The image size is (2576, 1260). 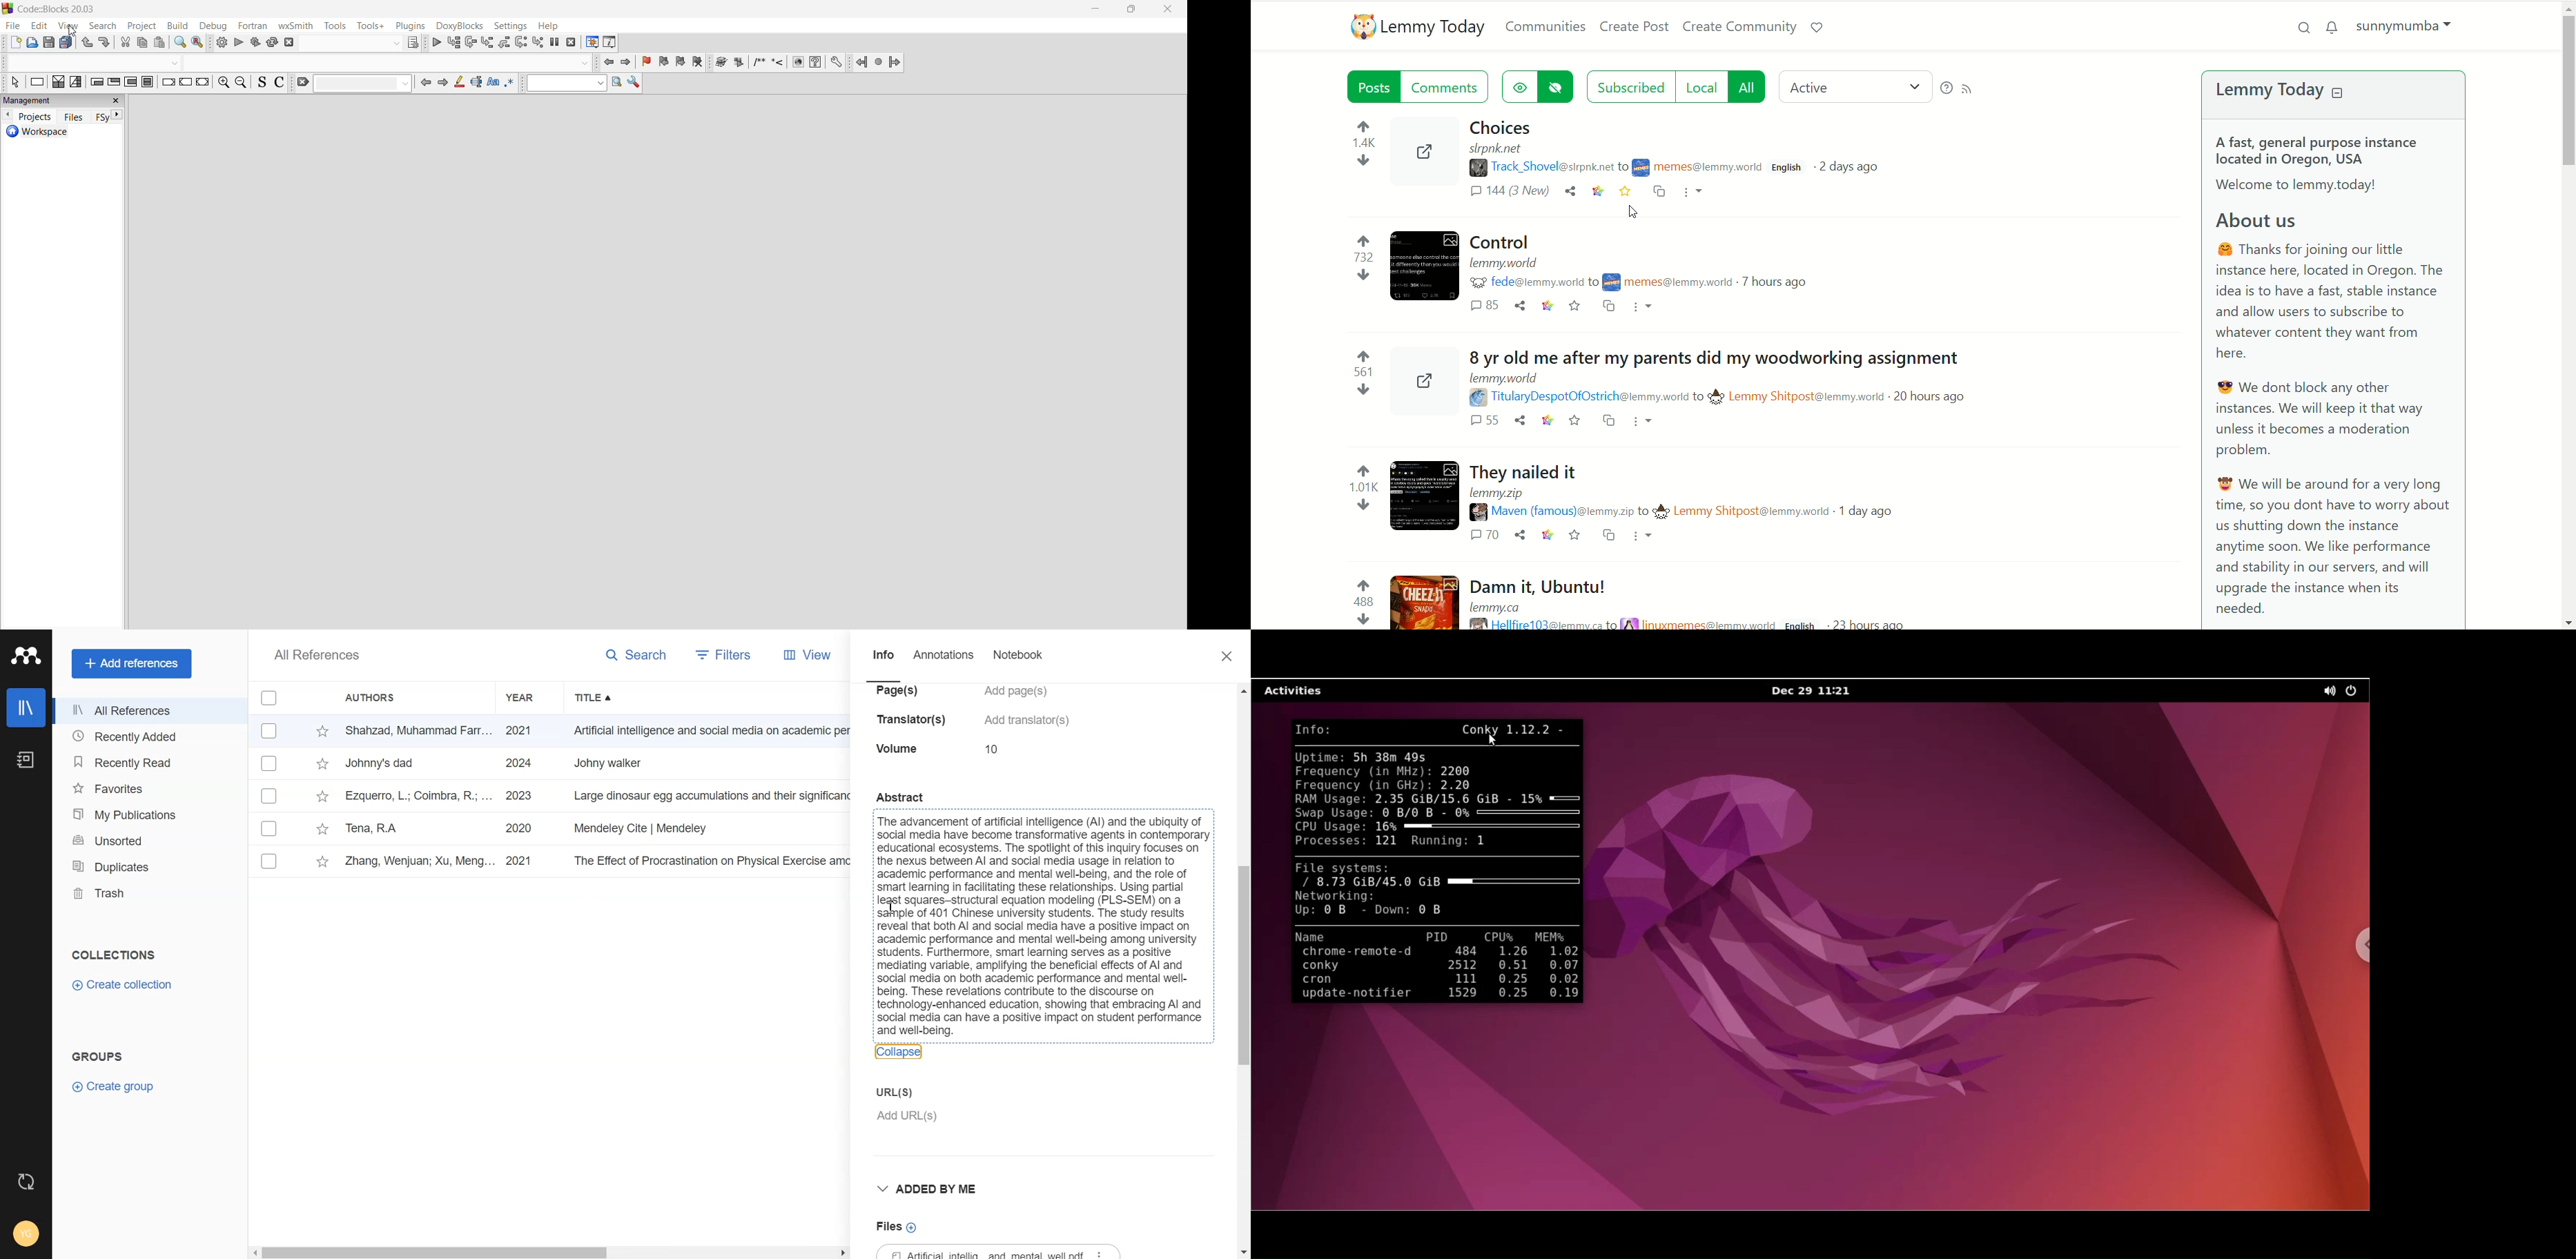 I want to click on star, so click(x=323, y=763).